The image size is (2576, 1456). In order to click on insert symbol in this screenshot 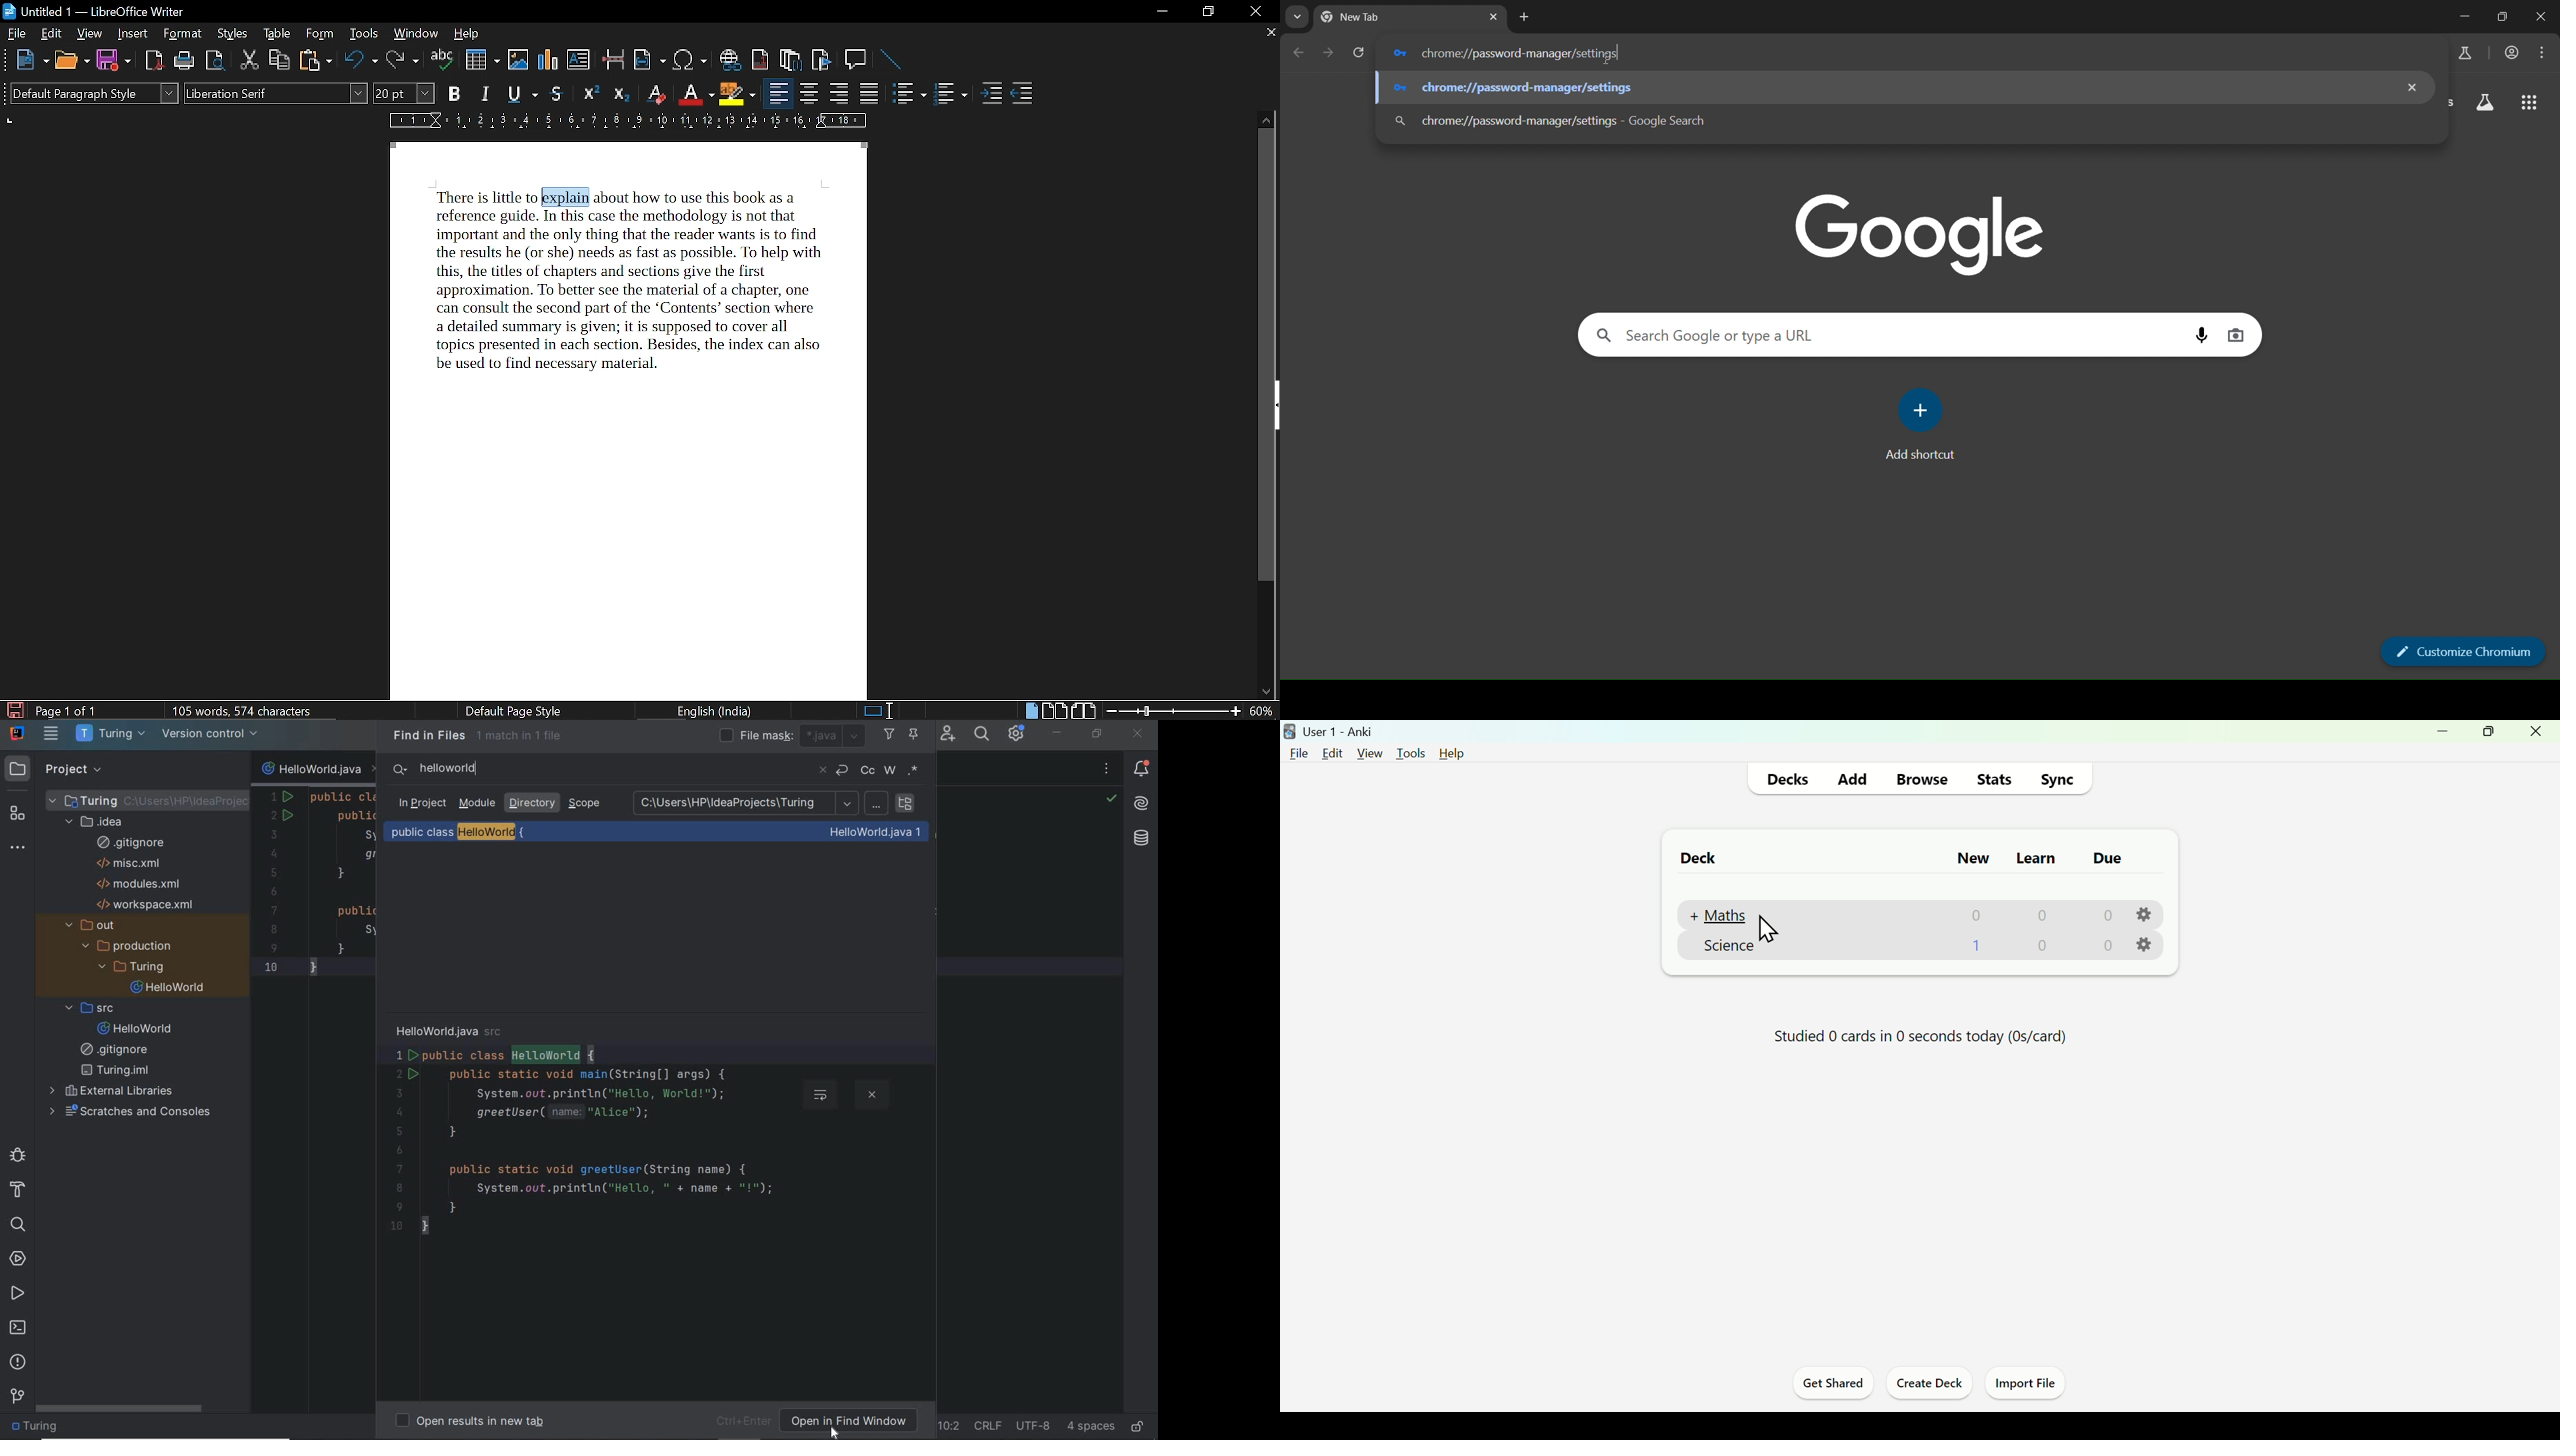, I will do `click(690, 60)`.